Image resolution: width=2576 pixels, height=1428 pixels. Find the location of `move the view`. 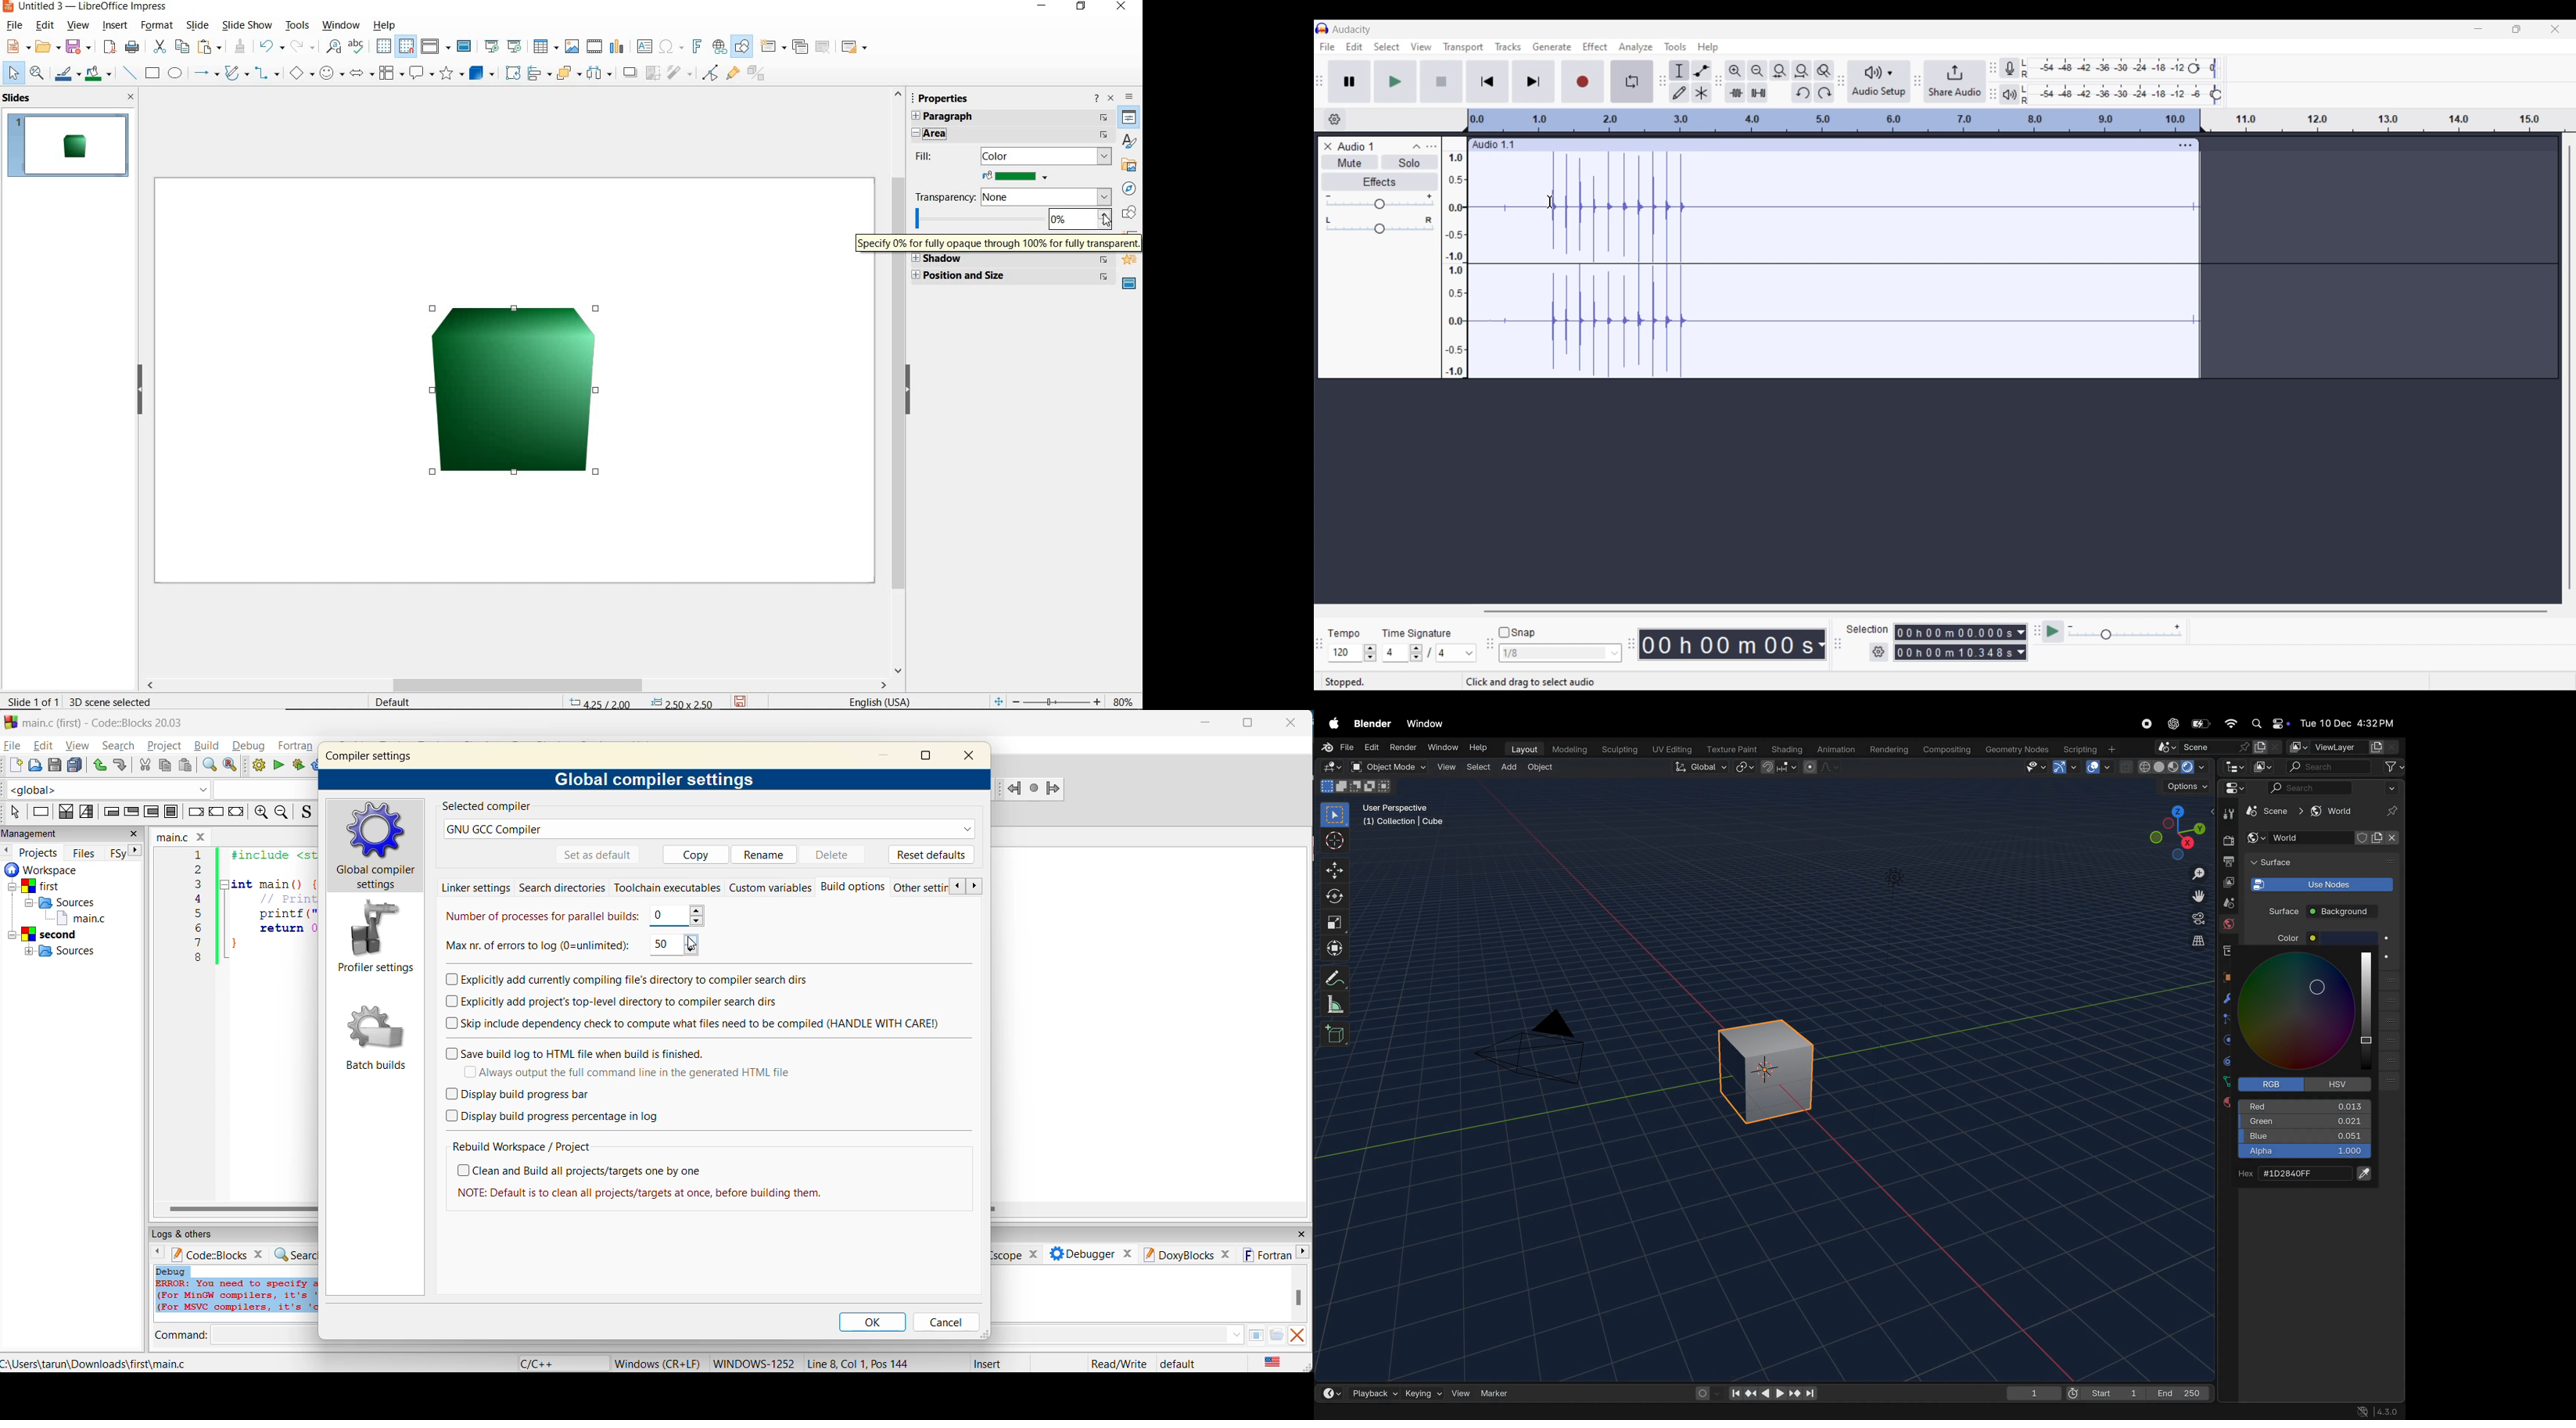

move the view is located at coordinates (2195, 896).